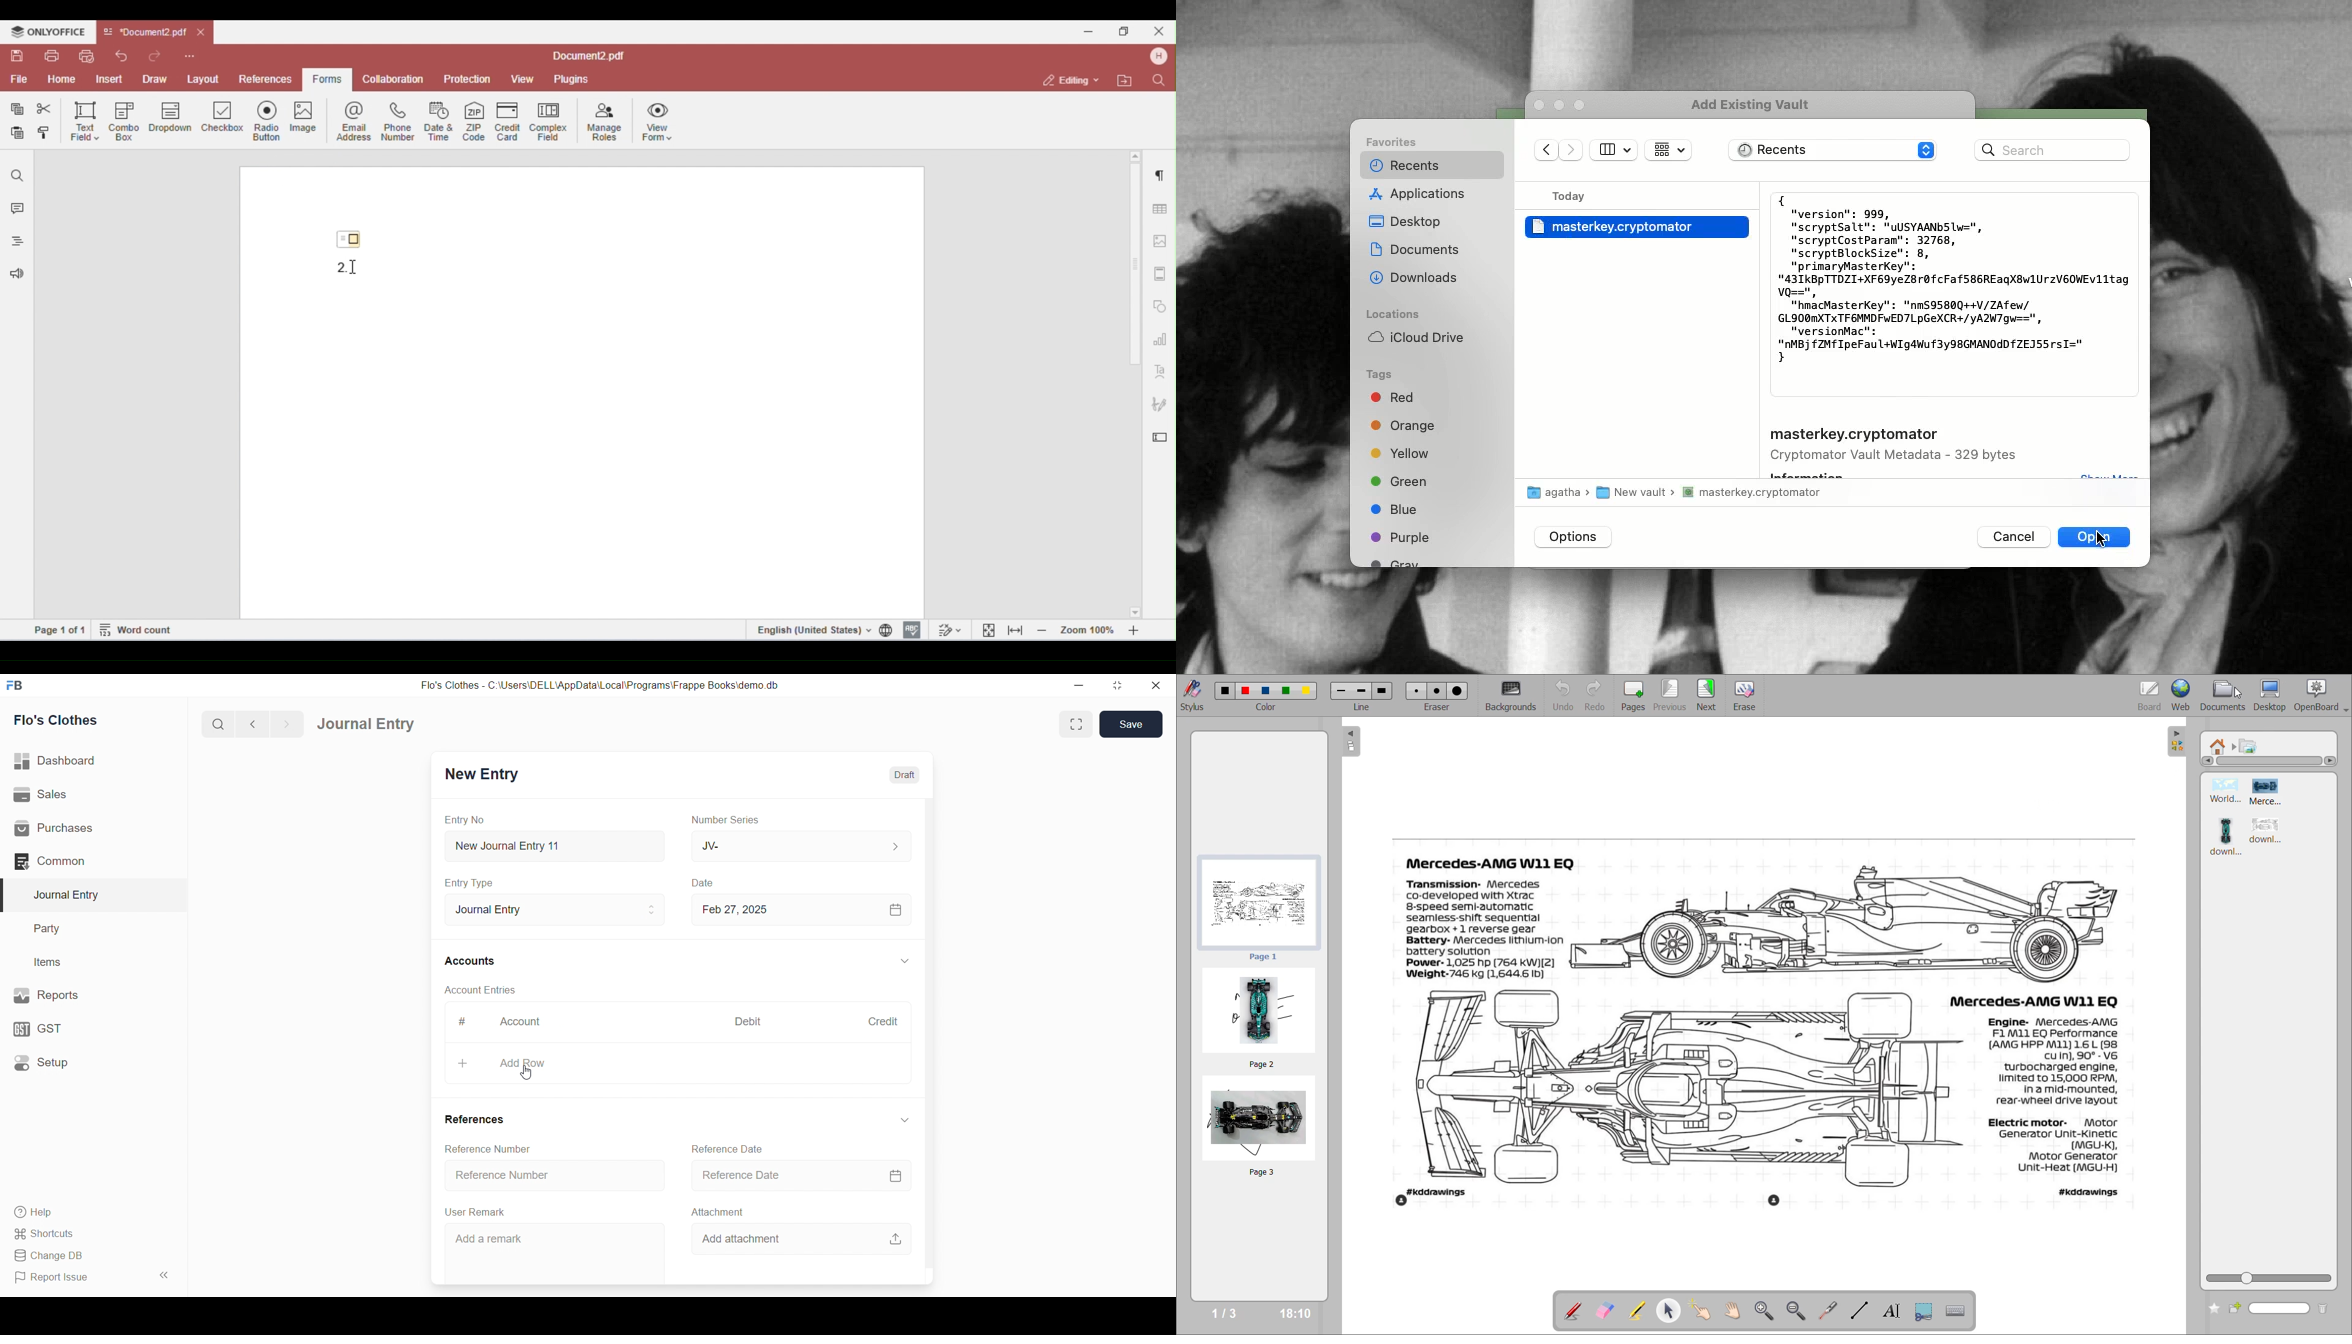 The image size is (2352, 1344). Describe the element at coordinates (216, 725) in the screenshot. I see `search` at that location.